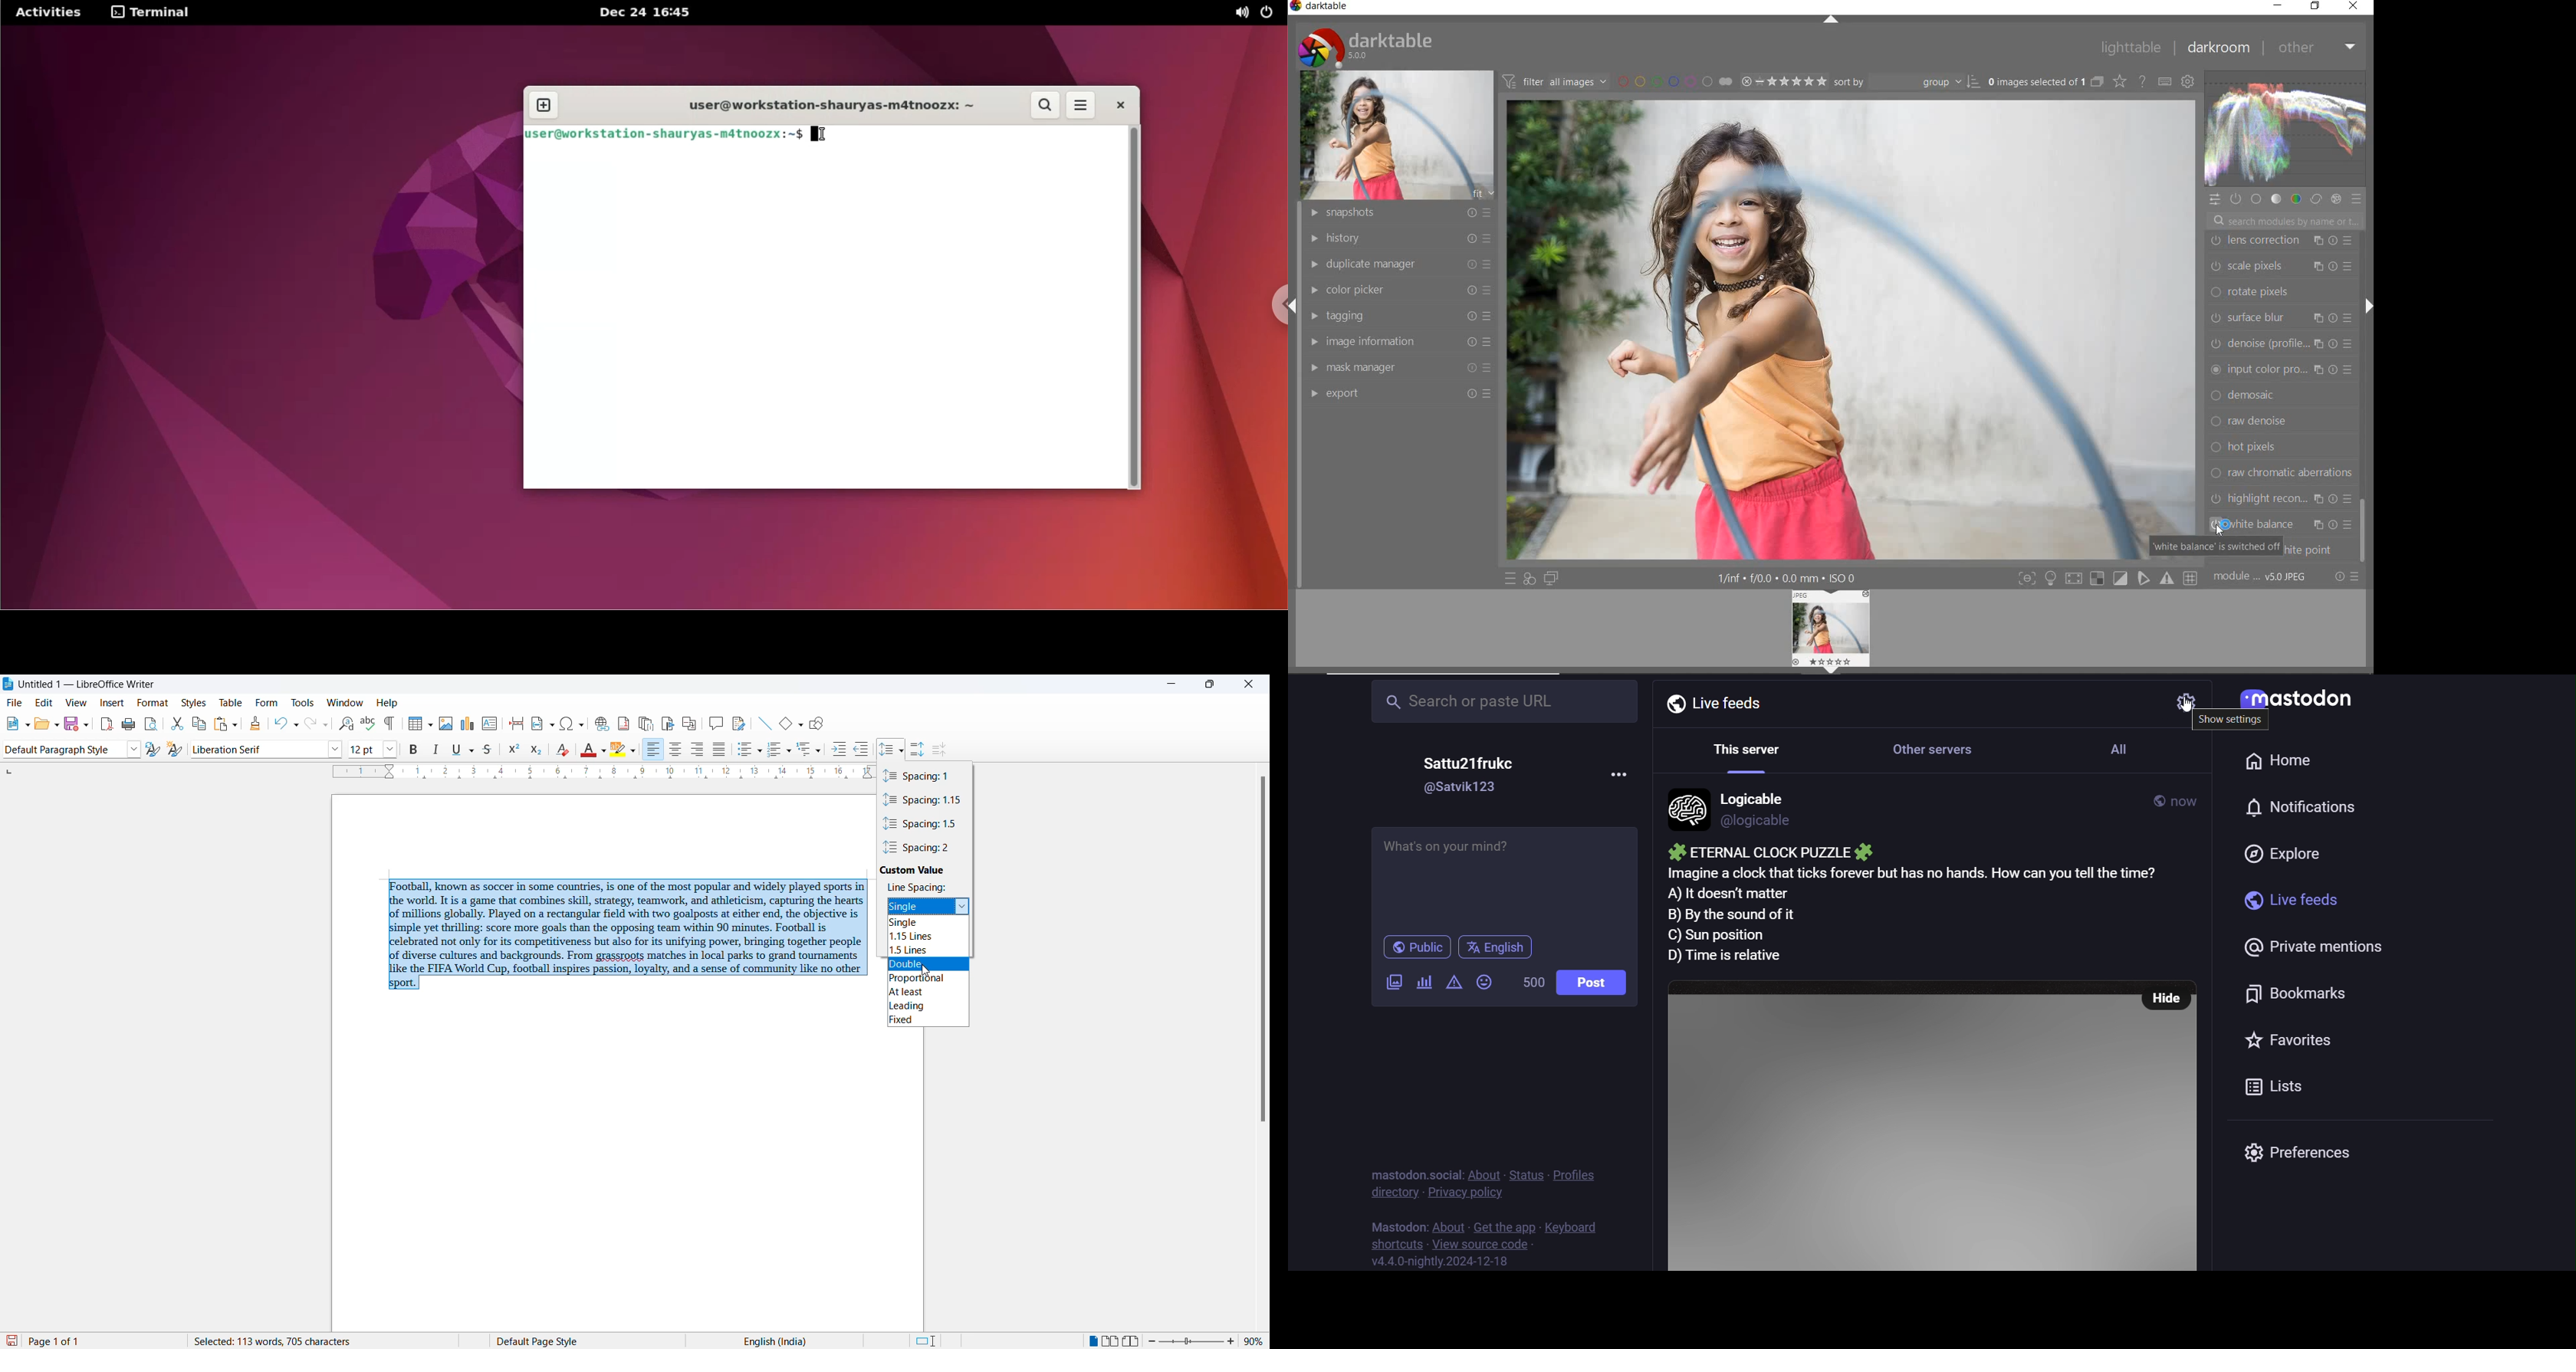 This screenshot has height=1372, width=2576. What do you see at coordinates (1686, 808) in the screenshot?
I see `profile picture` at bounding box center [1686, 808].